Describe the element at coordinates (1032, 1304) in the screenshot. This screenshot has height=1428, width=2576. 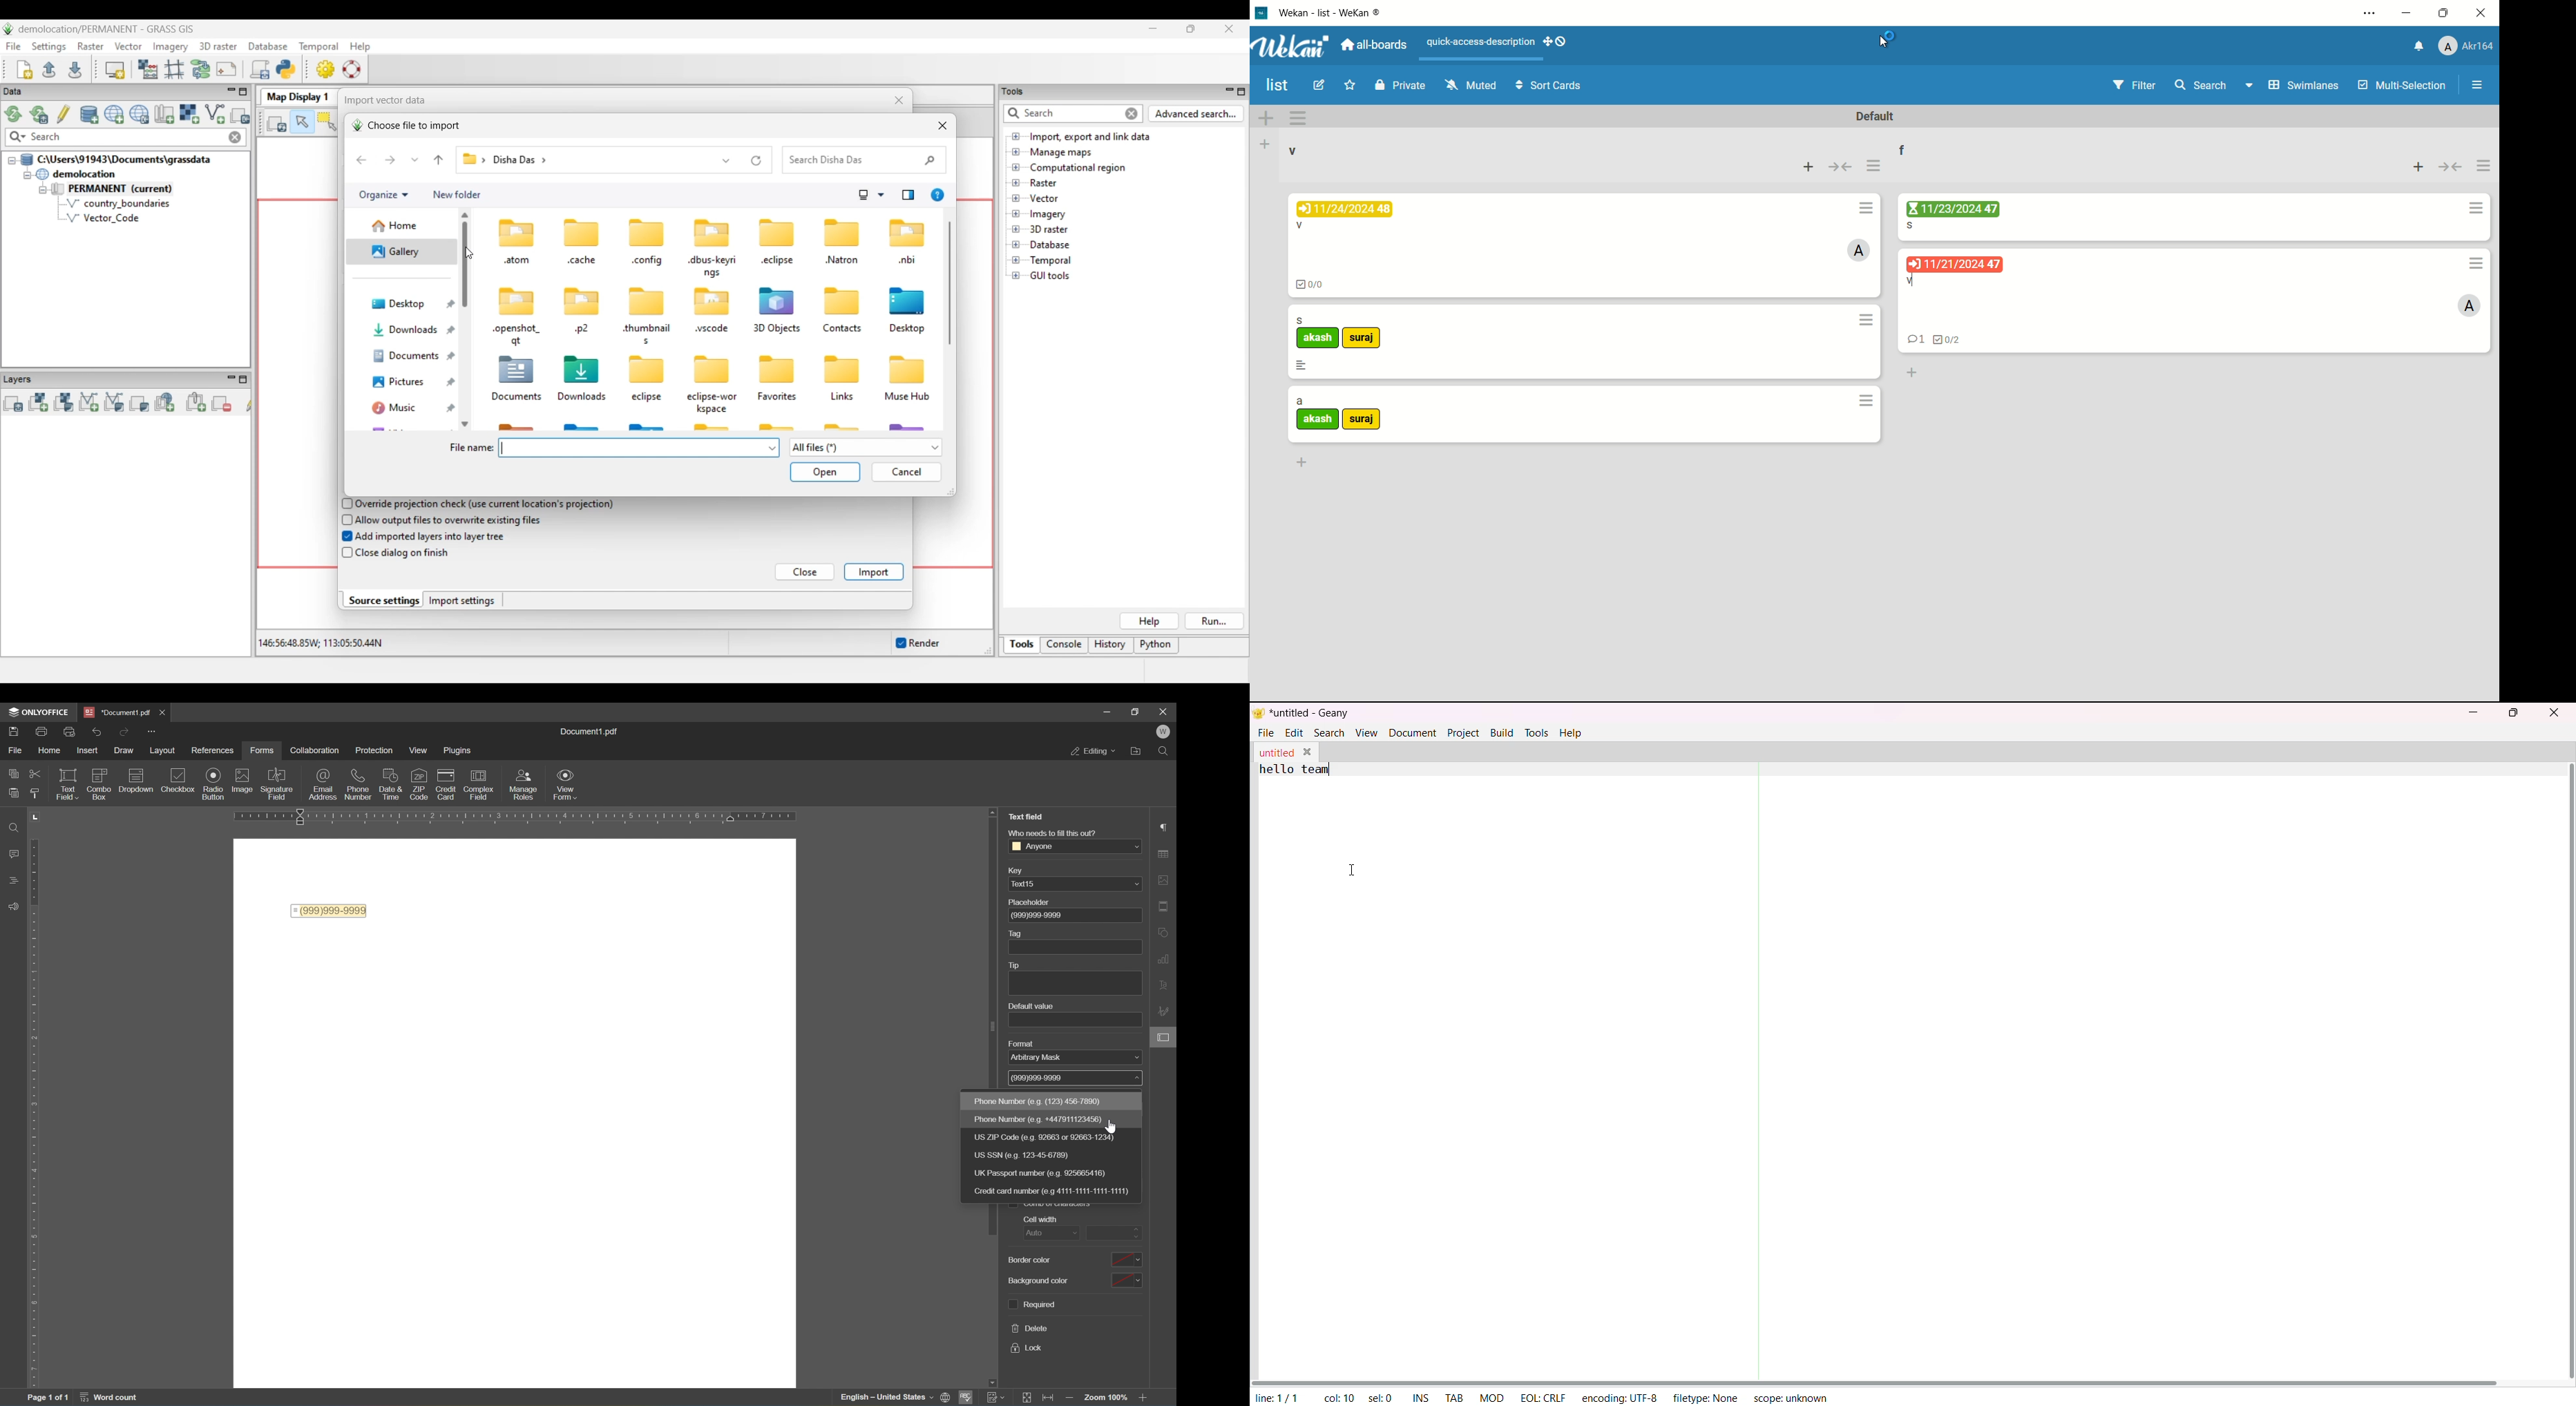
I see `required` at that location.